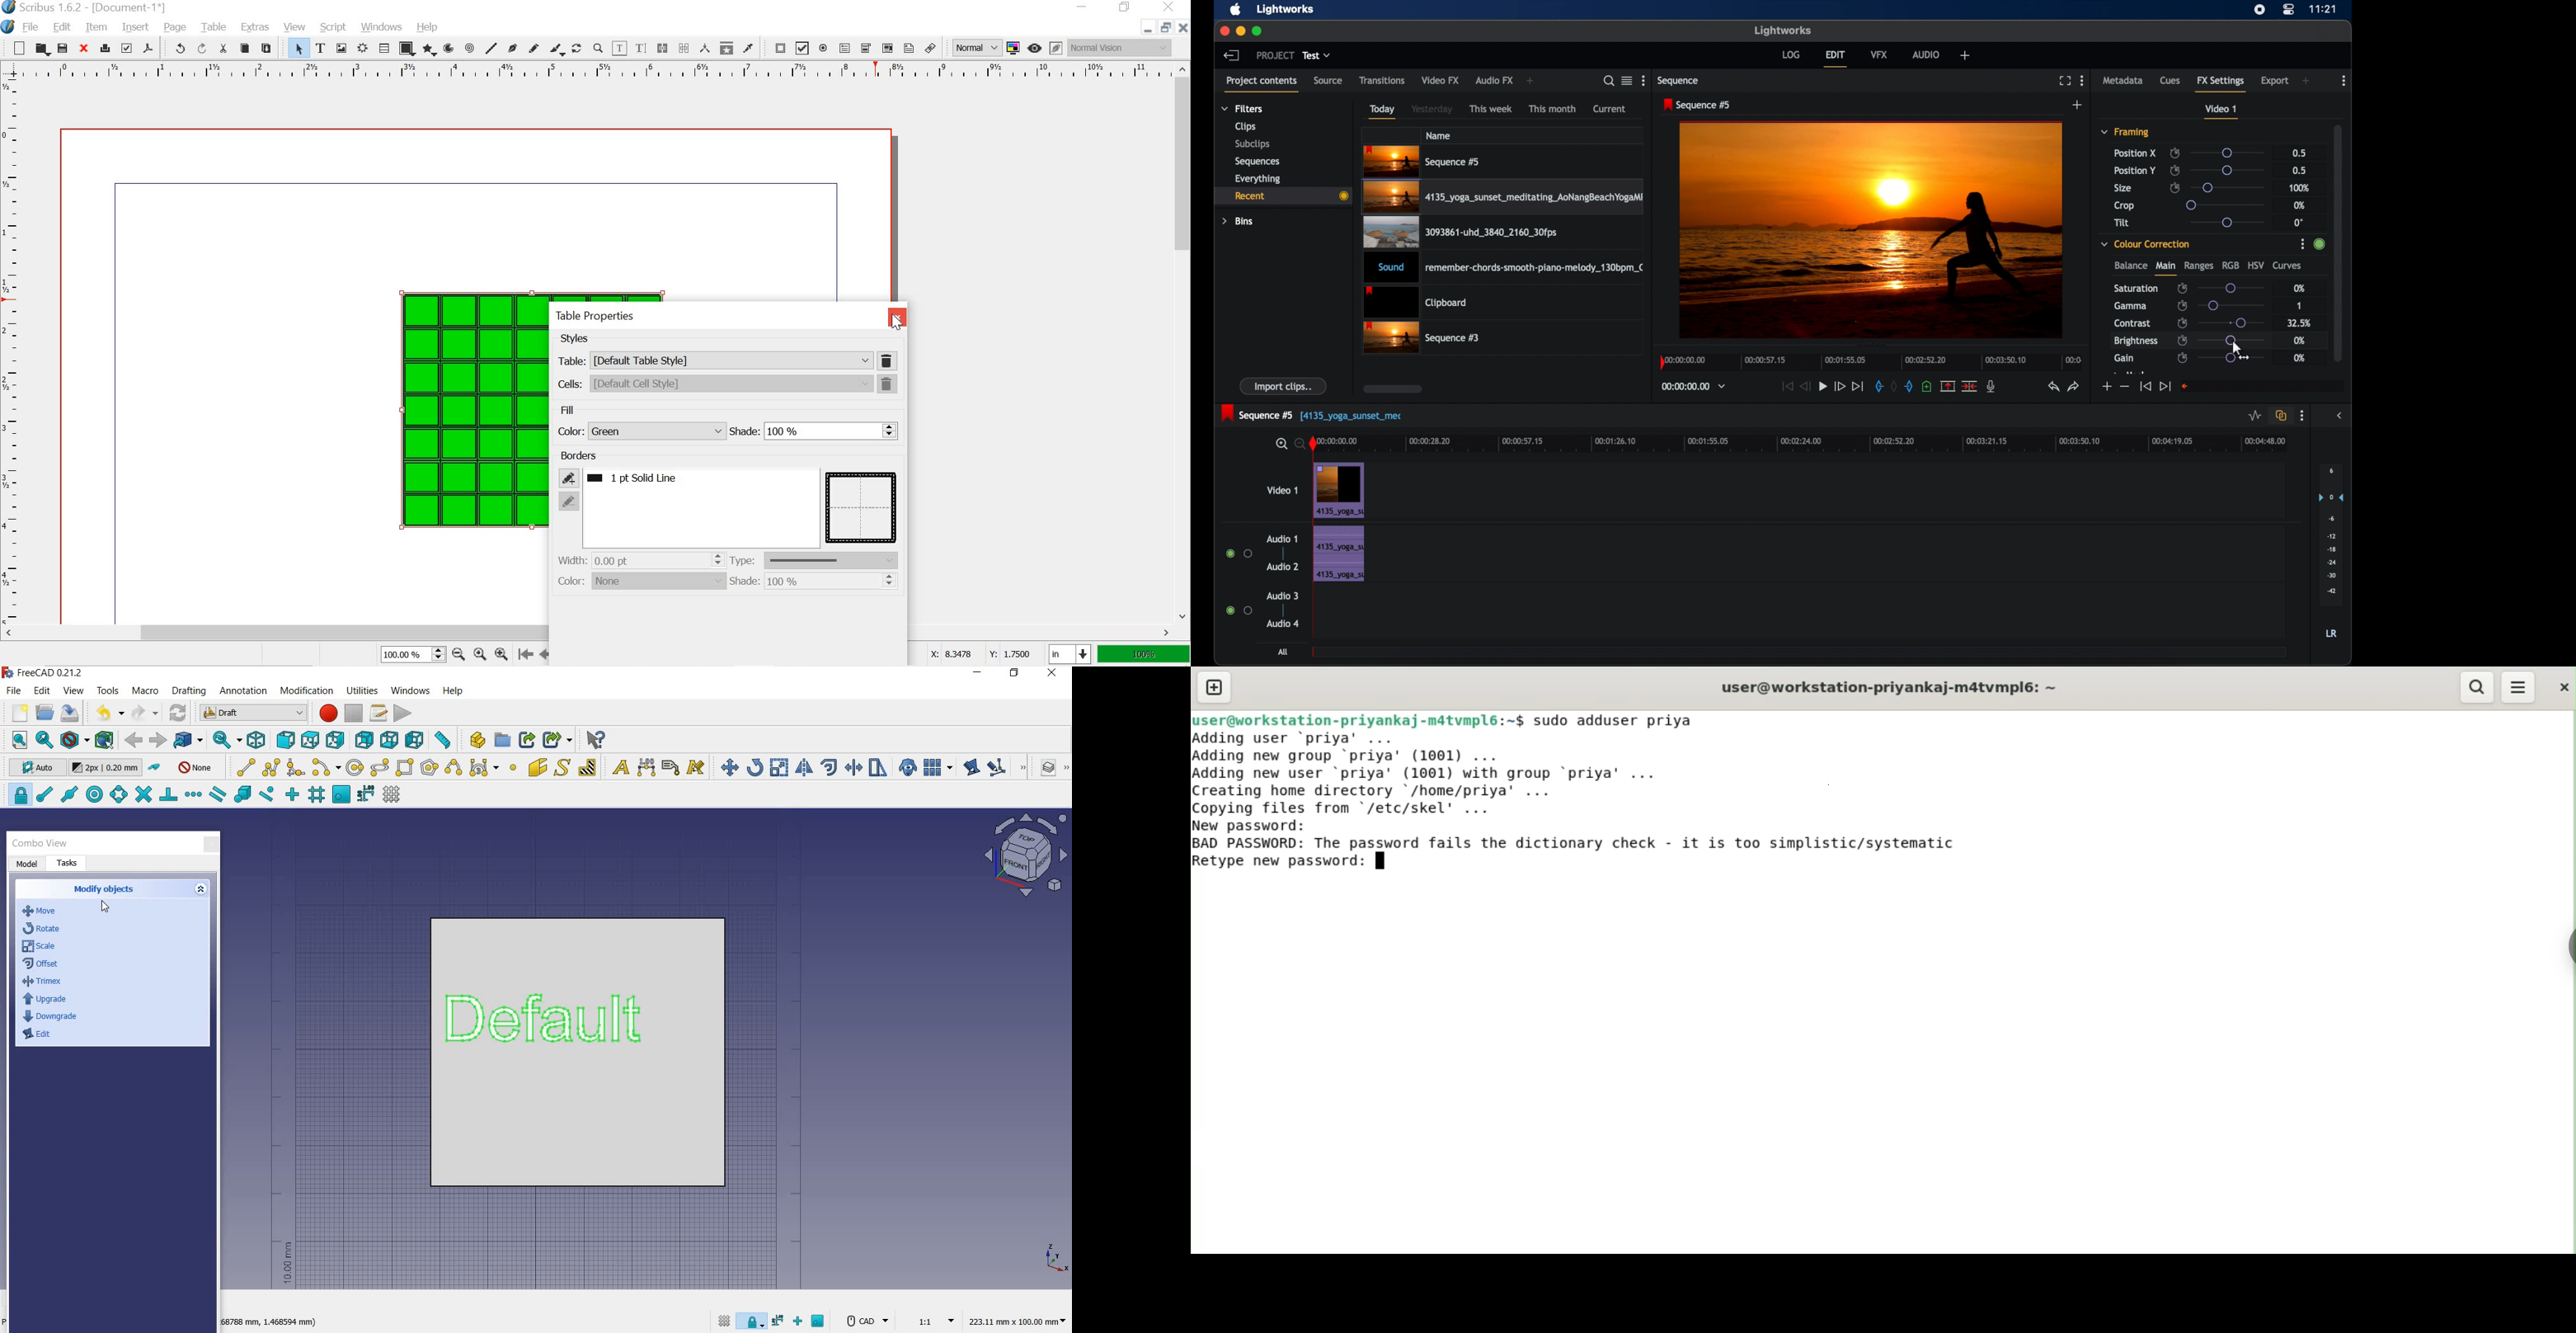 This screenshot has width=2576, height=1344. Describe the element at coordinates (560, 1024) in the screenshot. I see `Default` at that location.